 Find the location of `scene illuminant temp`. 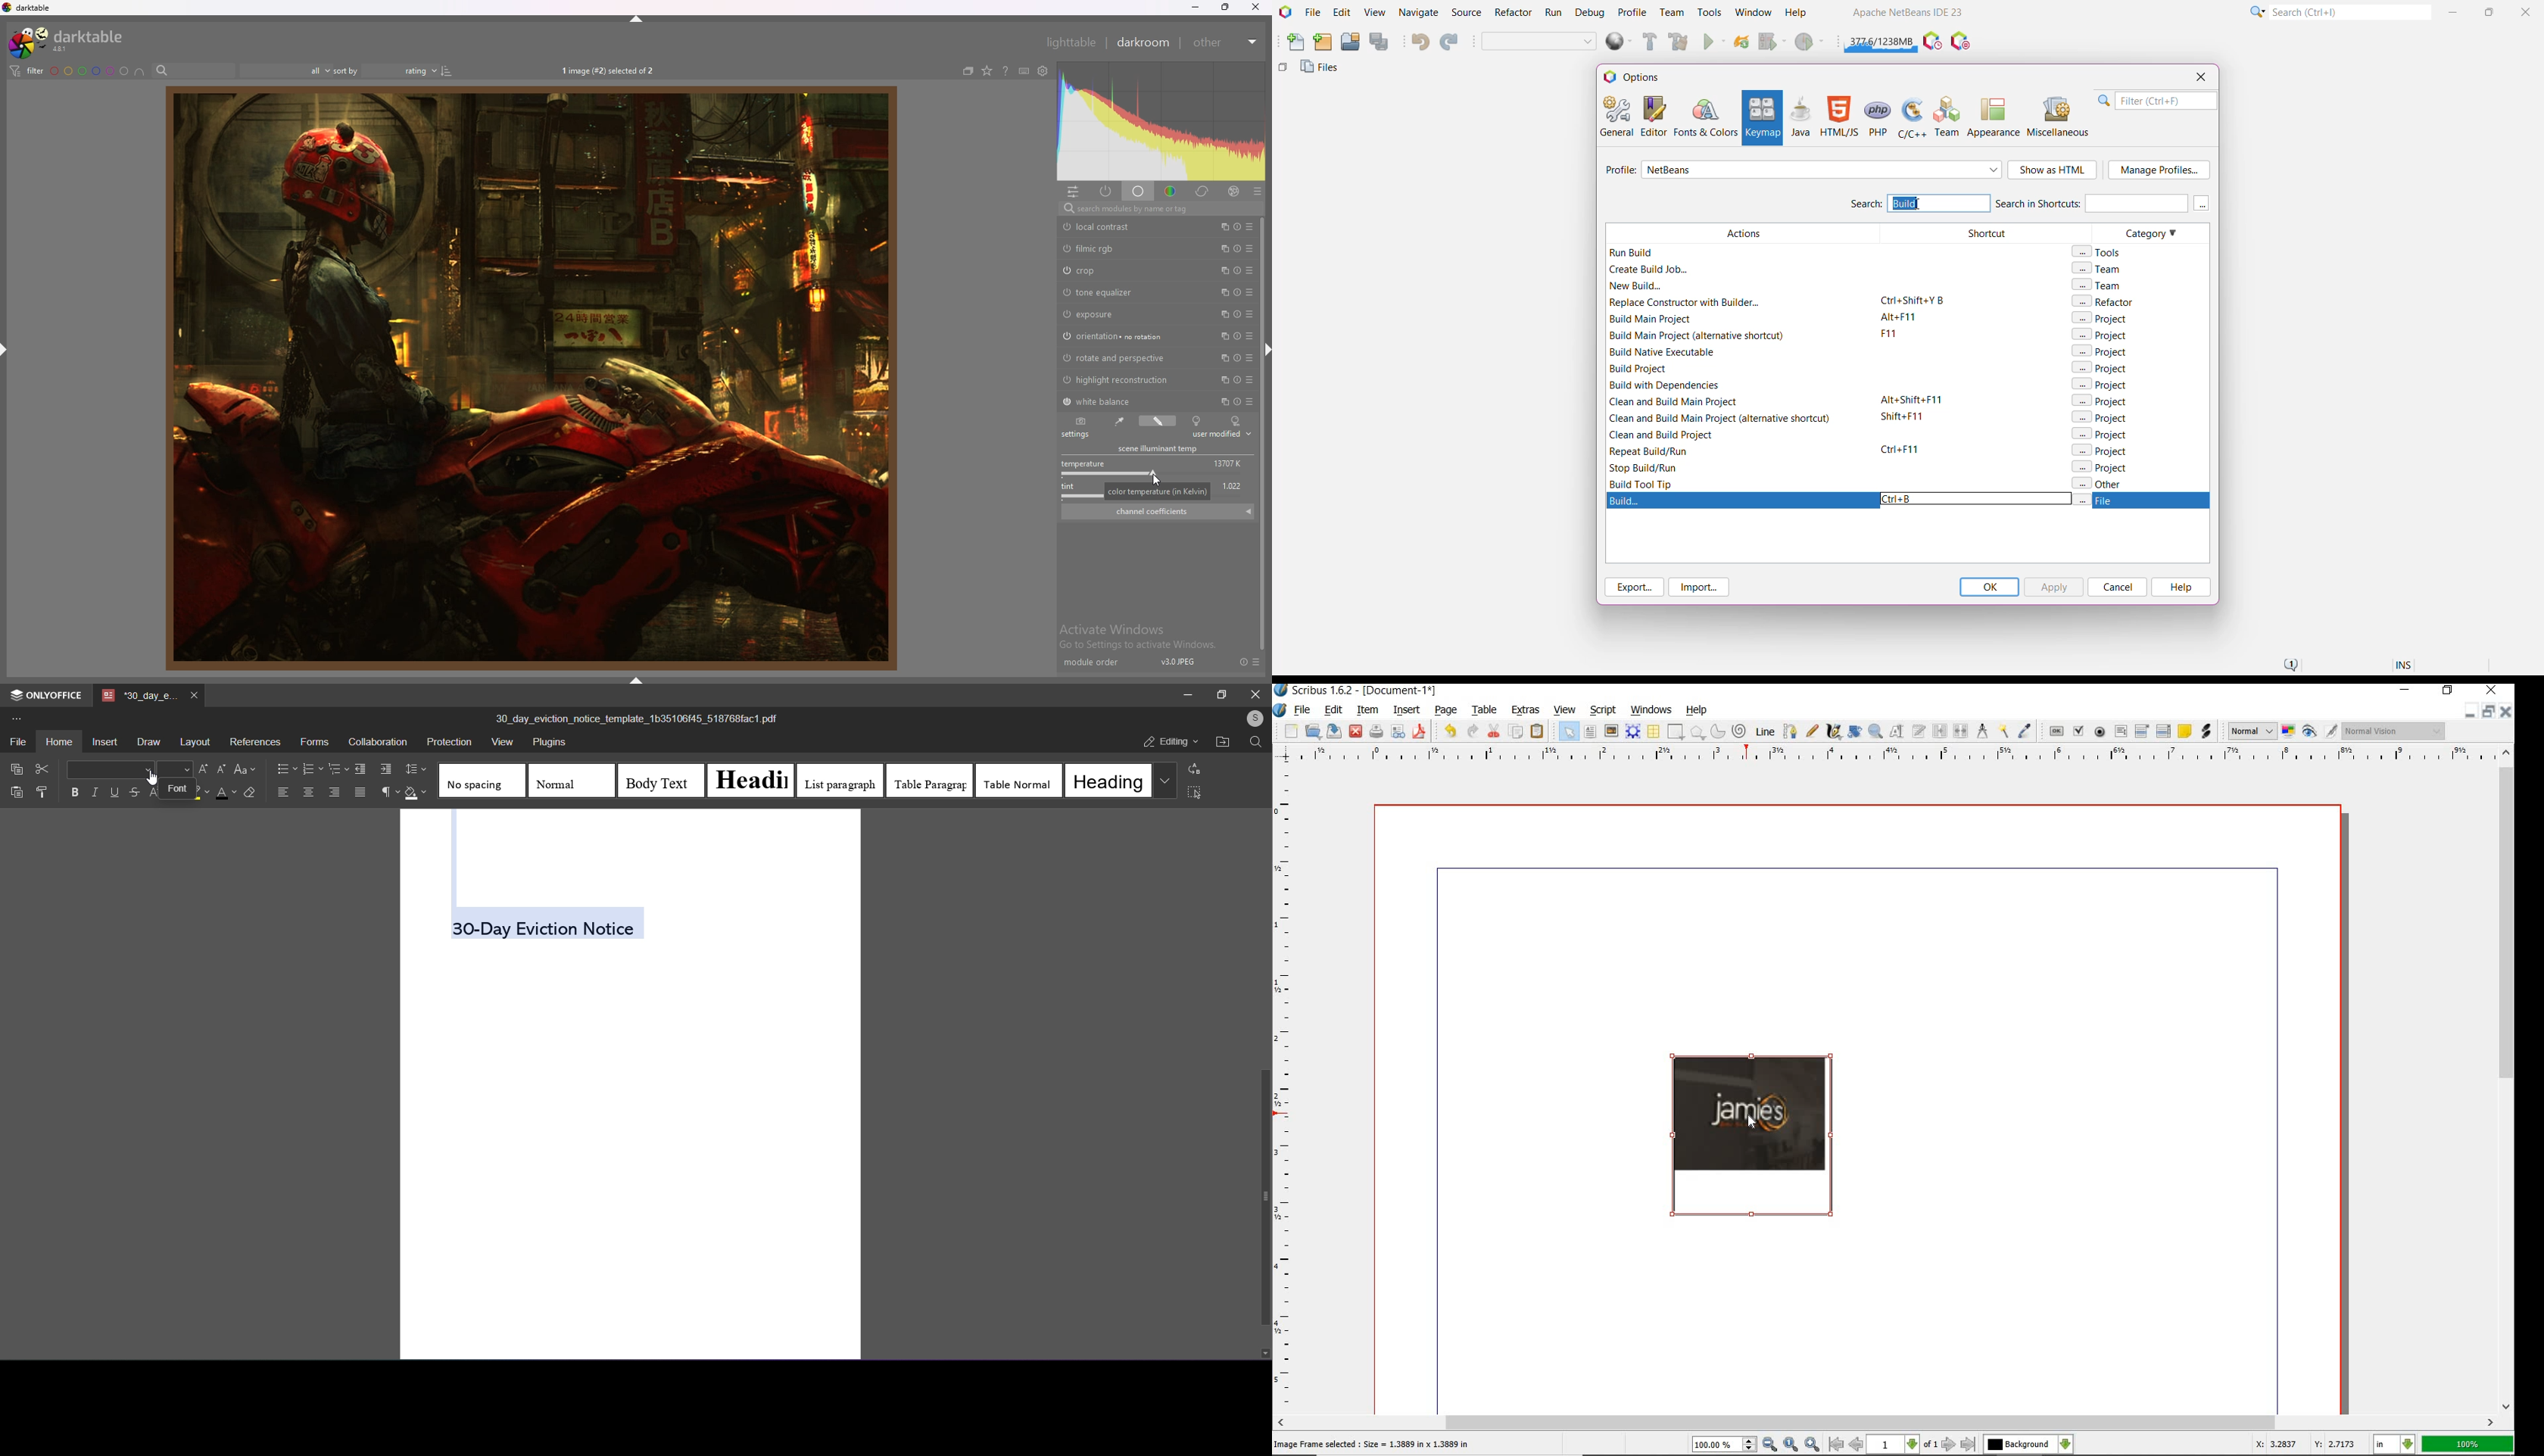

scene illuminant temp is located at coordinates (1158, 449).